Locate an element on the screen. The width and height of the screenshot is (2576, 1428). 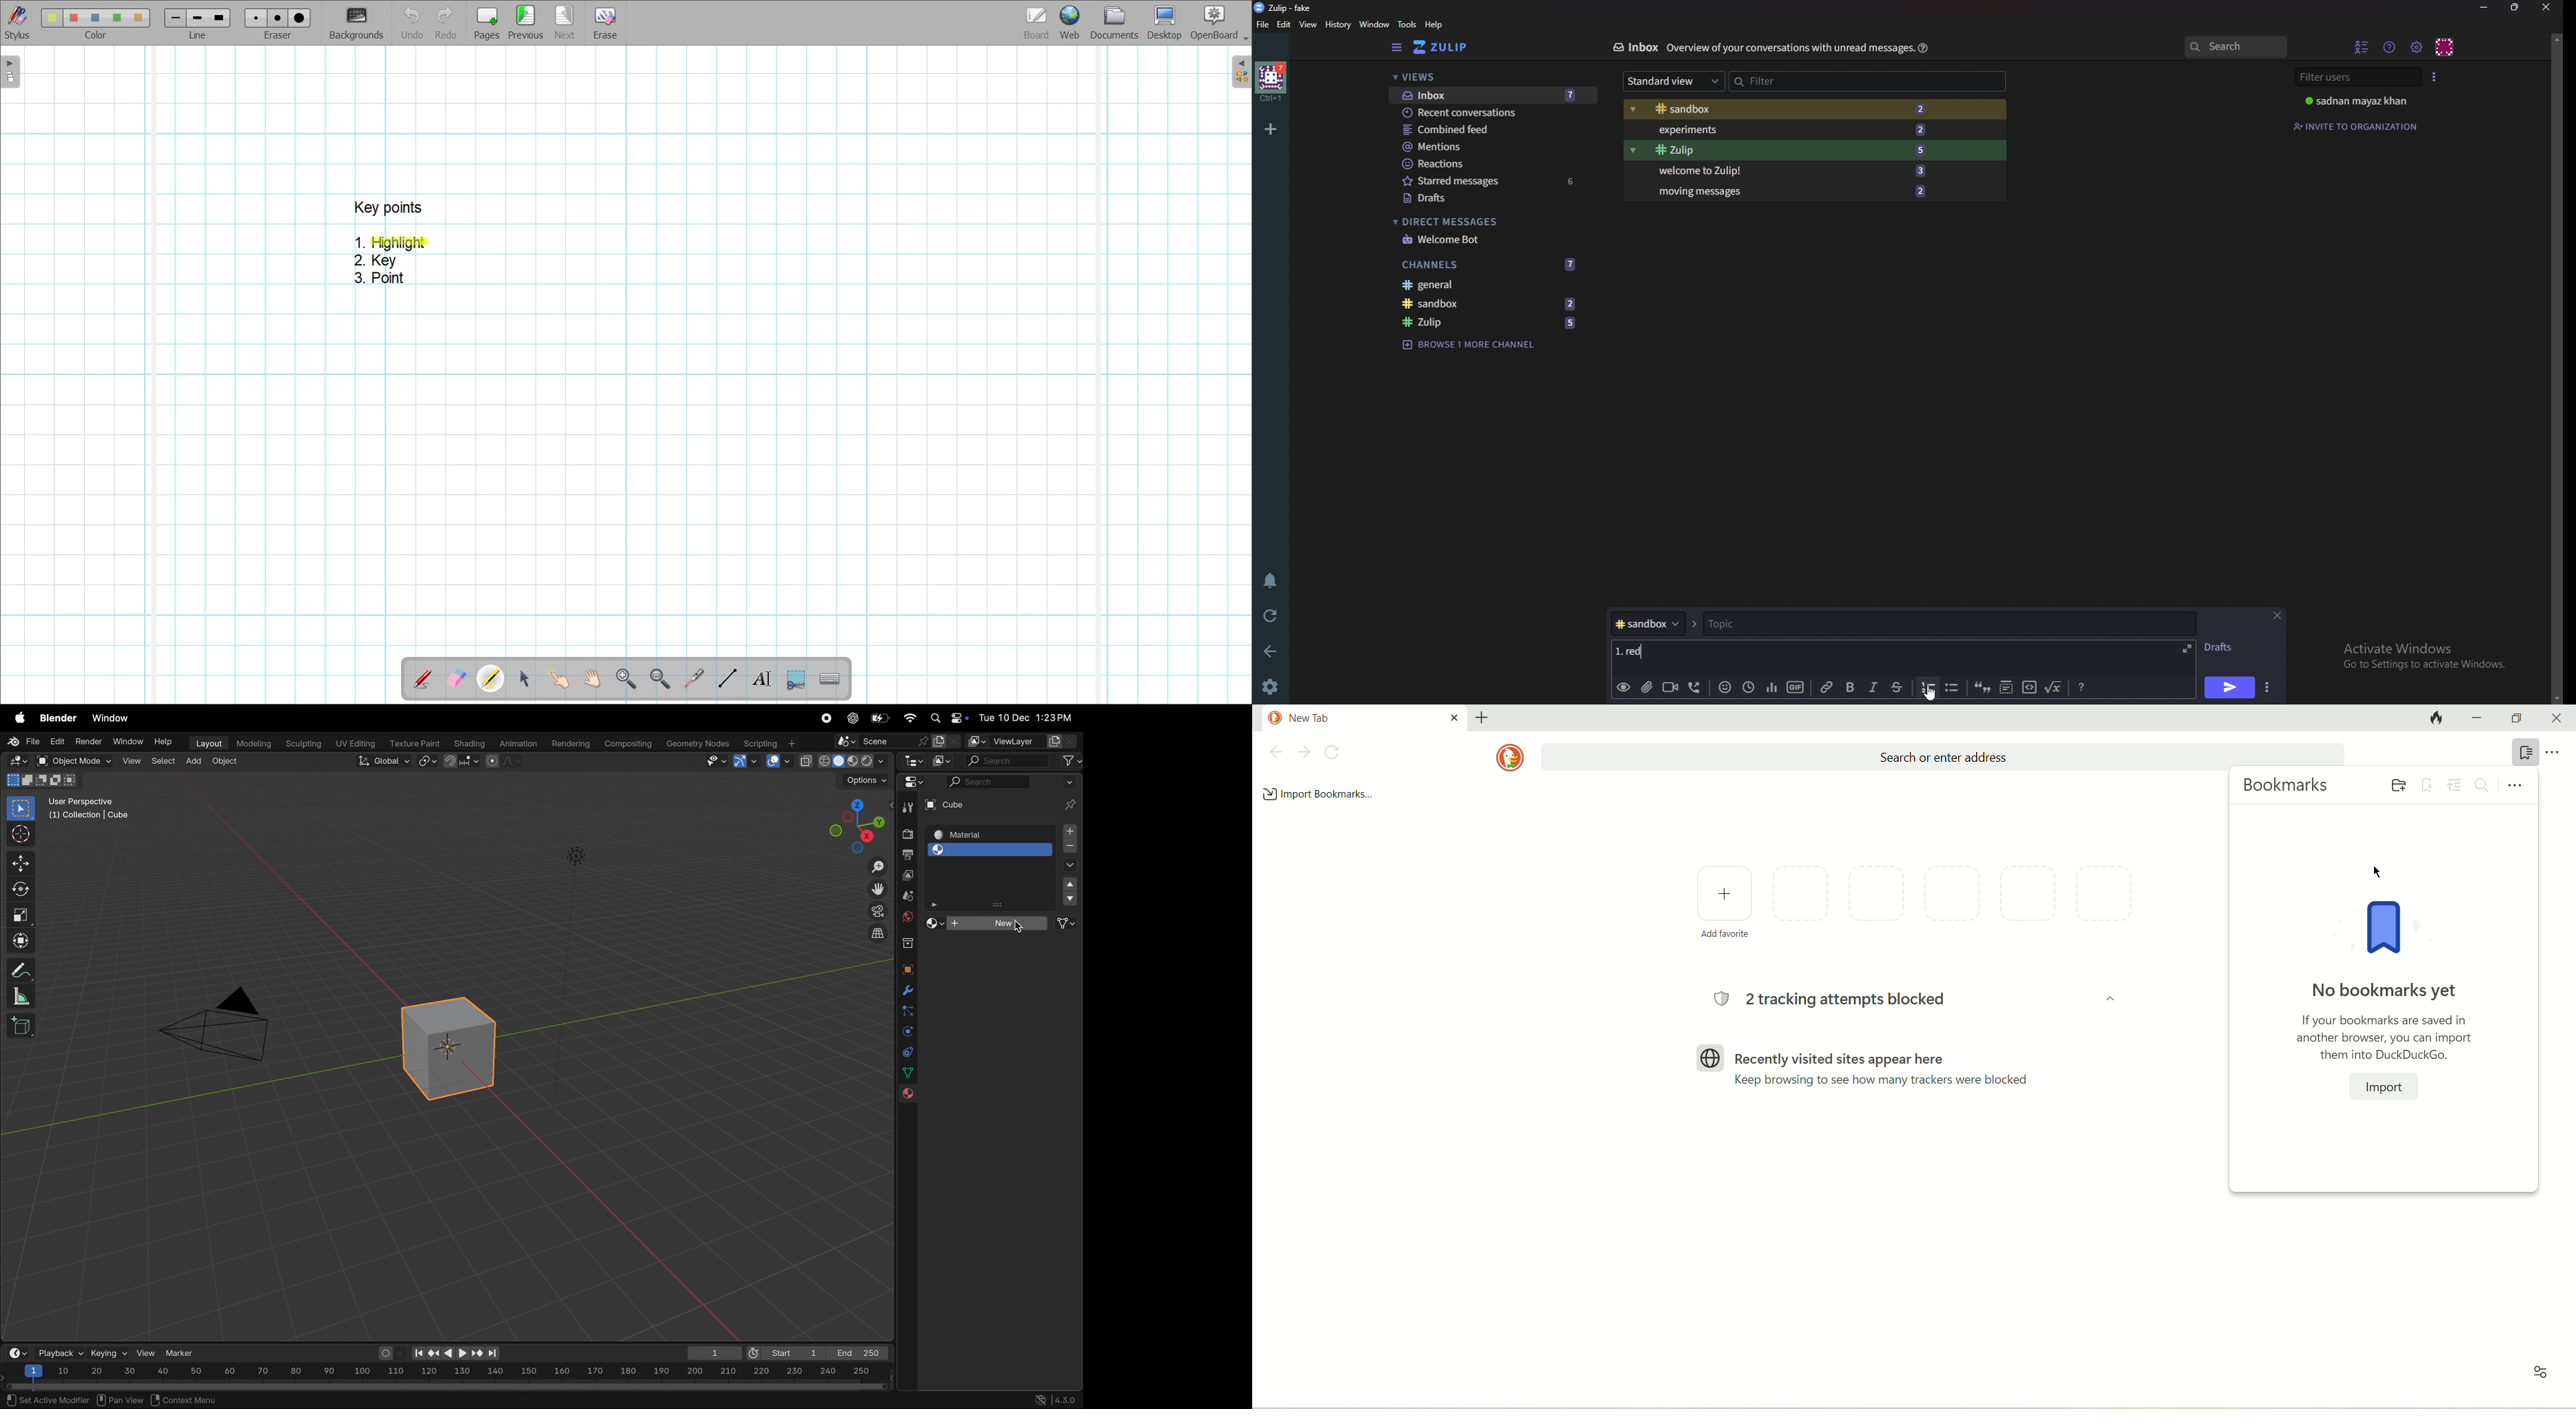
History is located at coordinates (1337, 24).